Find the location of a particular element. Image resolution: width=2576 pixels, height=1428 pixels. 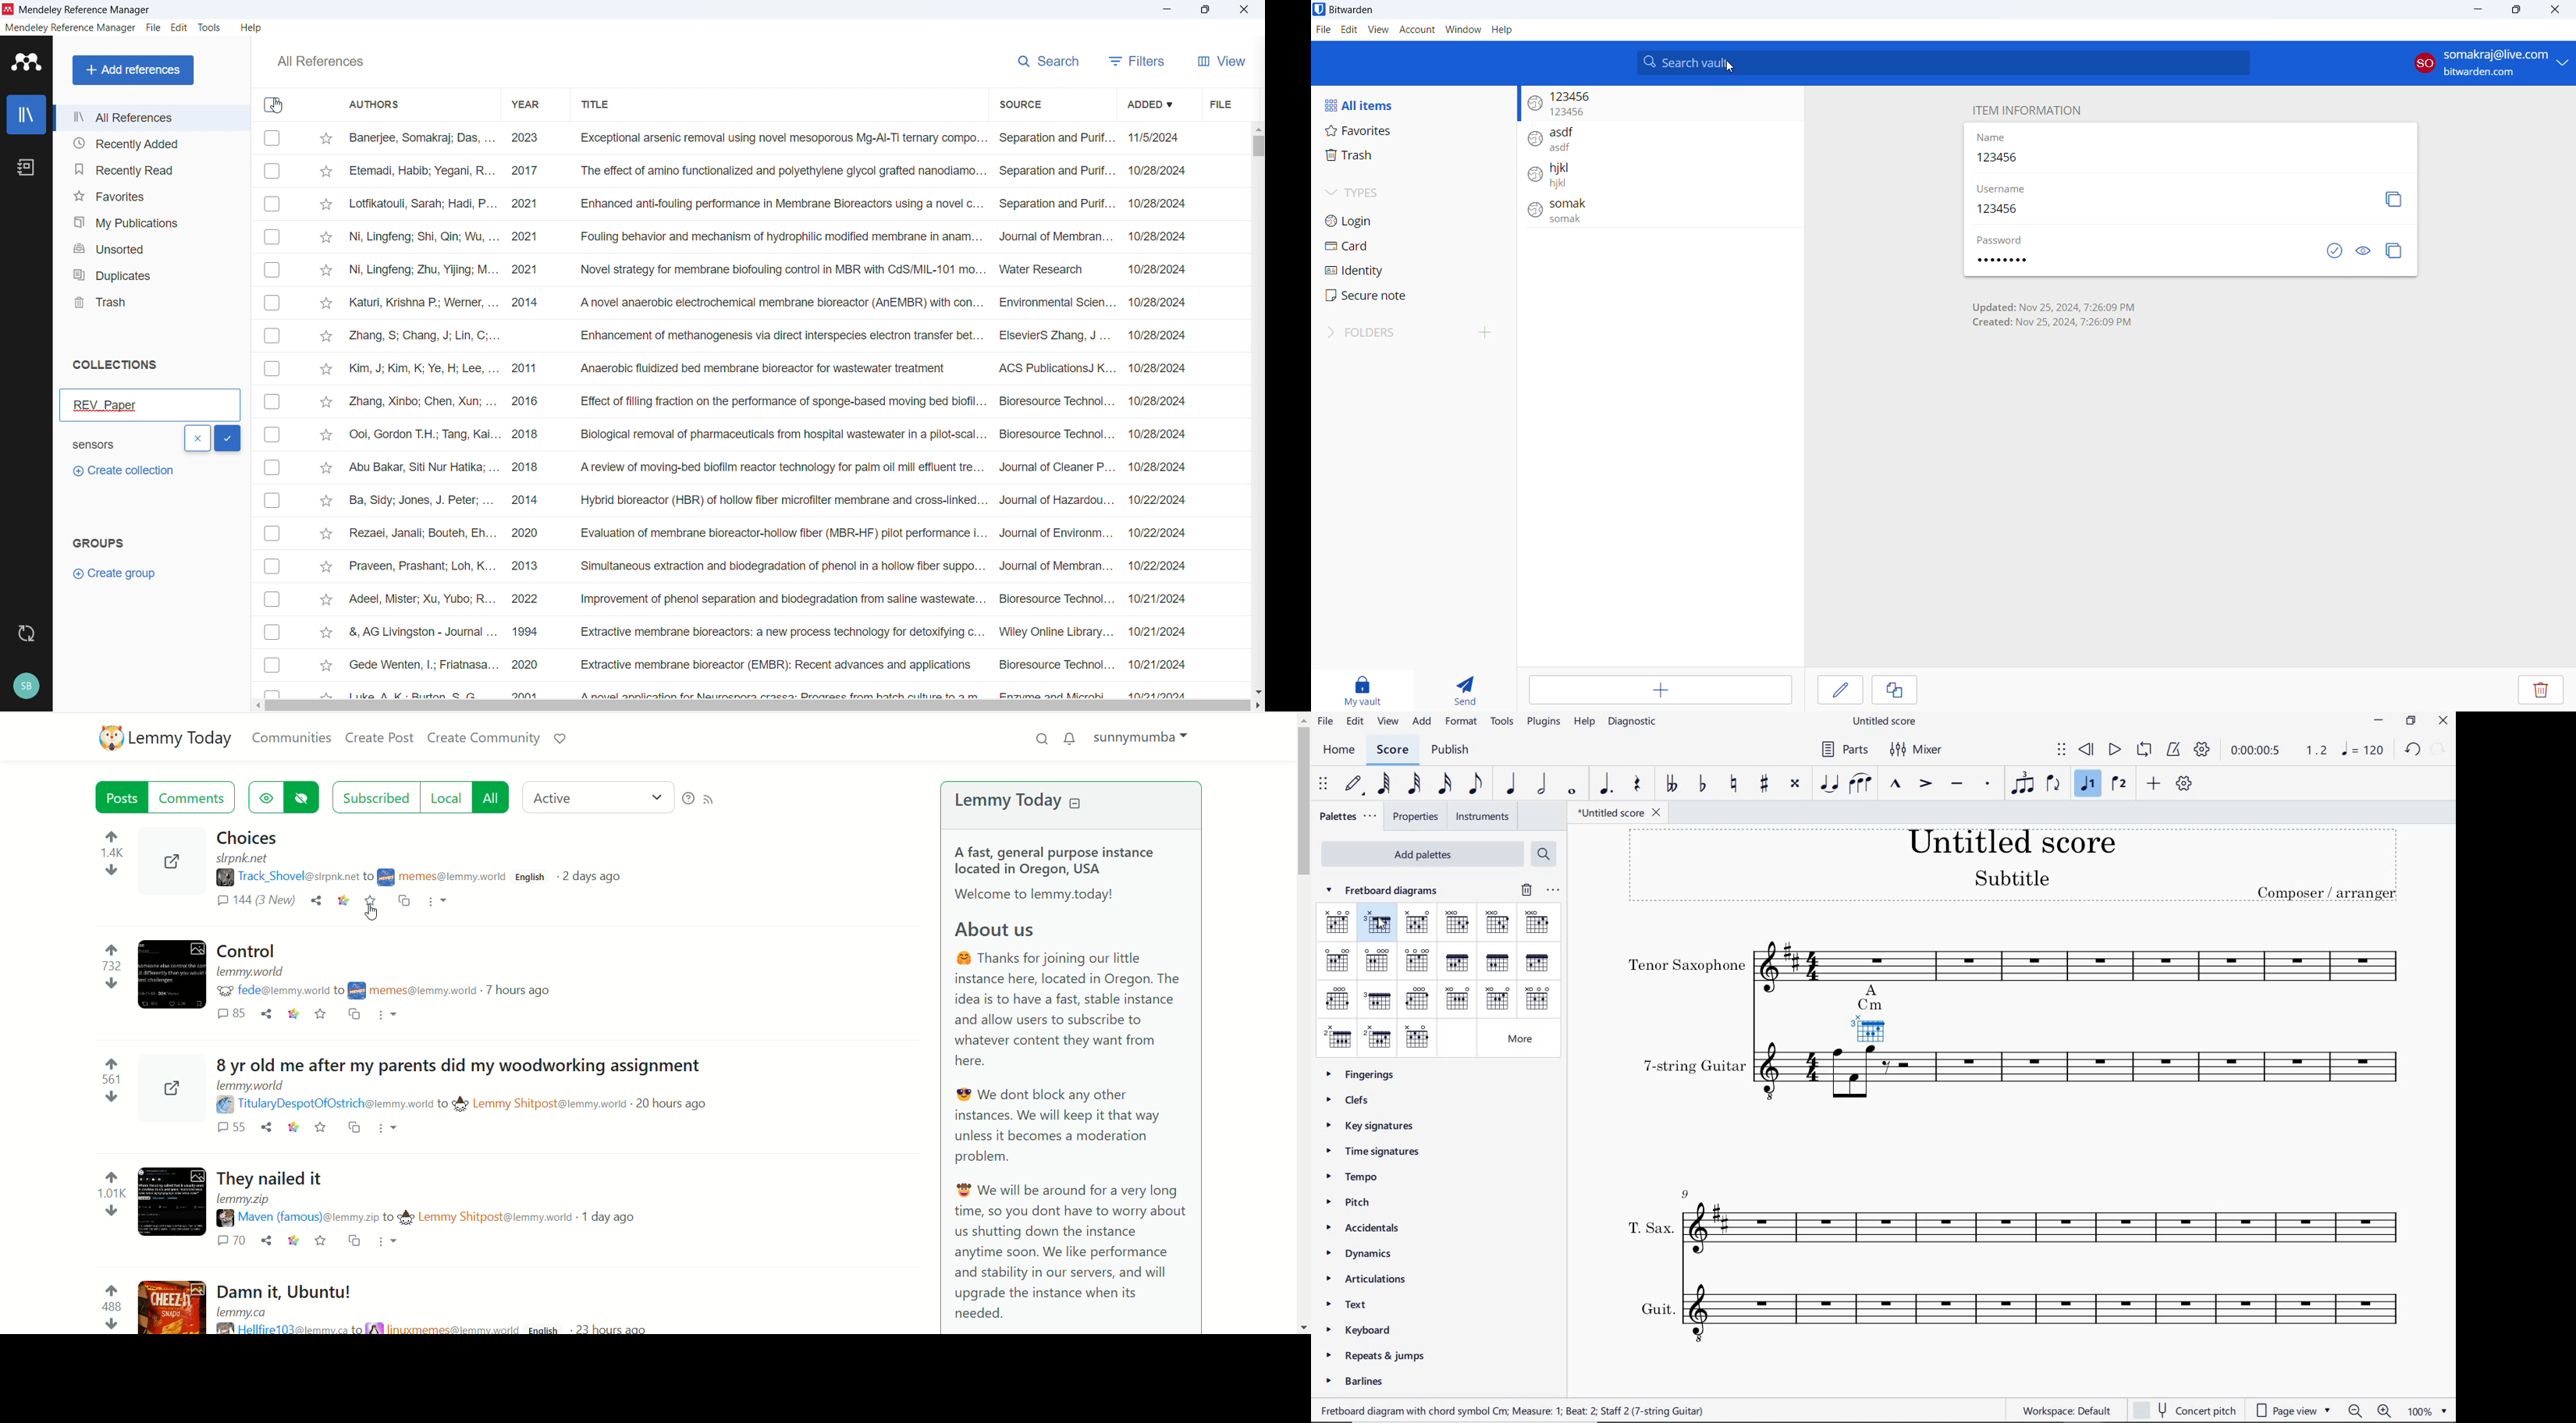

copy username is located at coordinates (2393, 200).